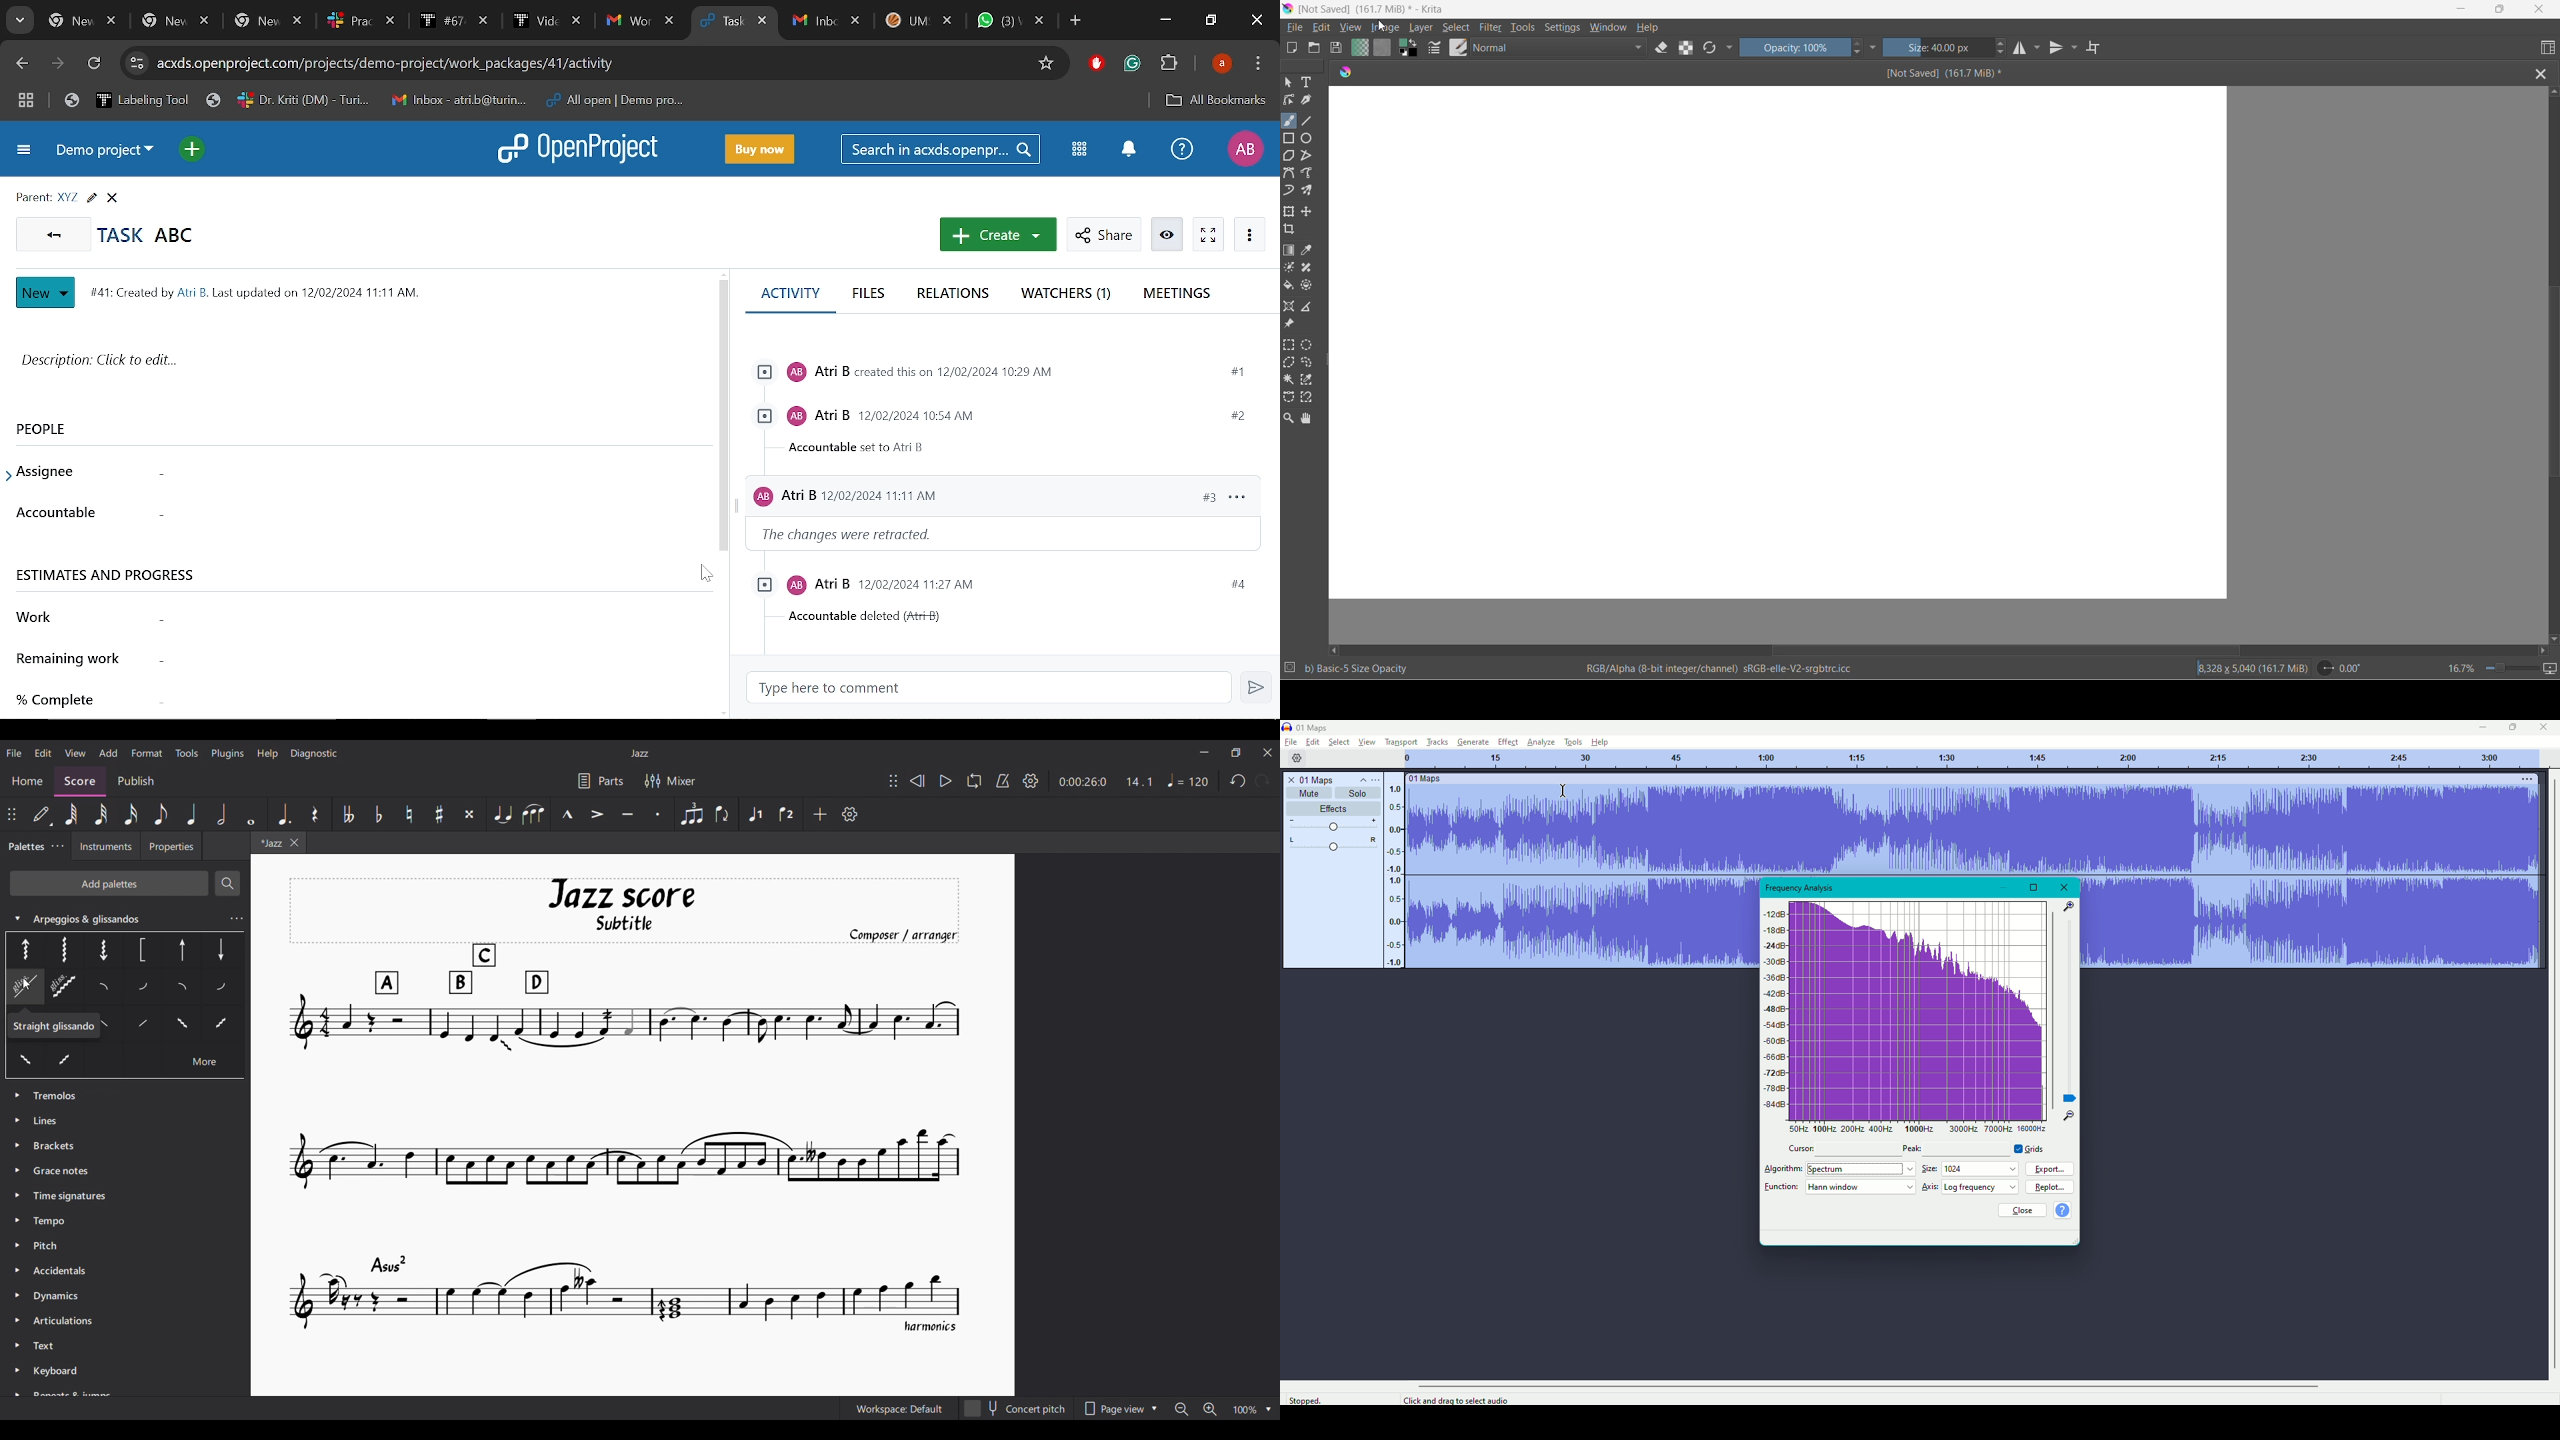  I want to click on Grace Note, so click(65, 1171).